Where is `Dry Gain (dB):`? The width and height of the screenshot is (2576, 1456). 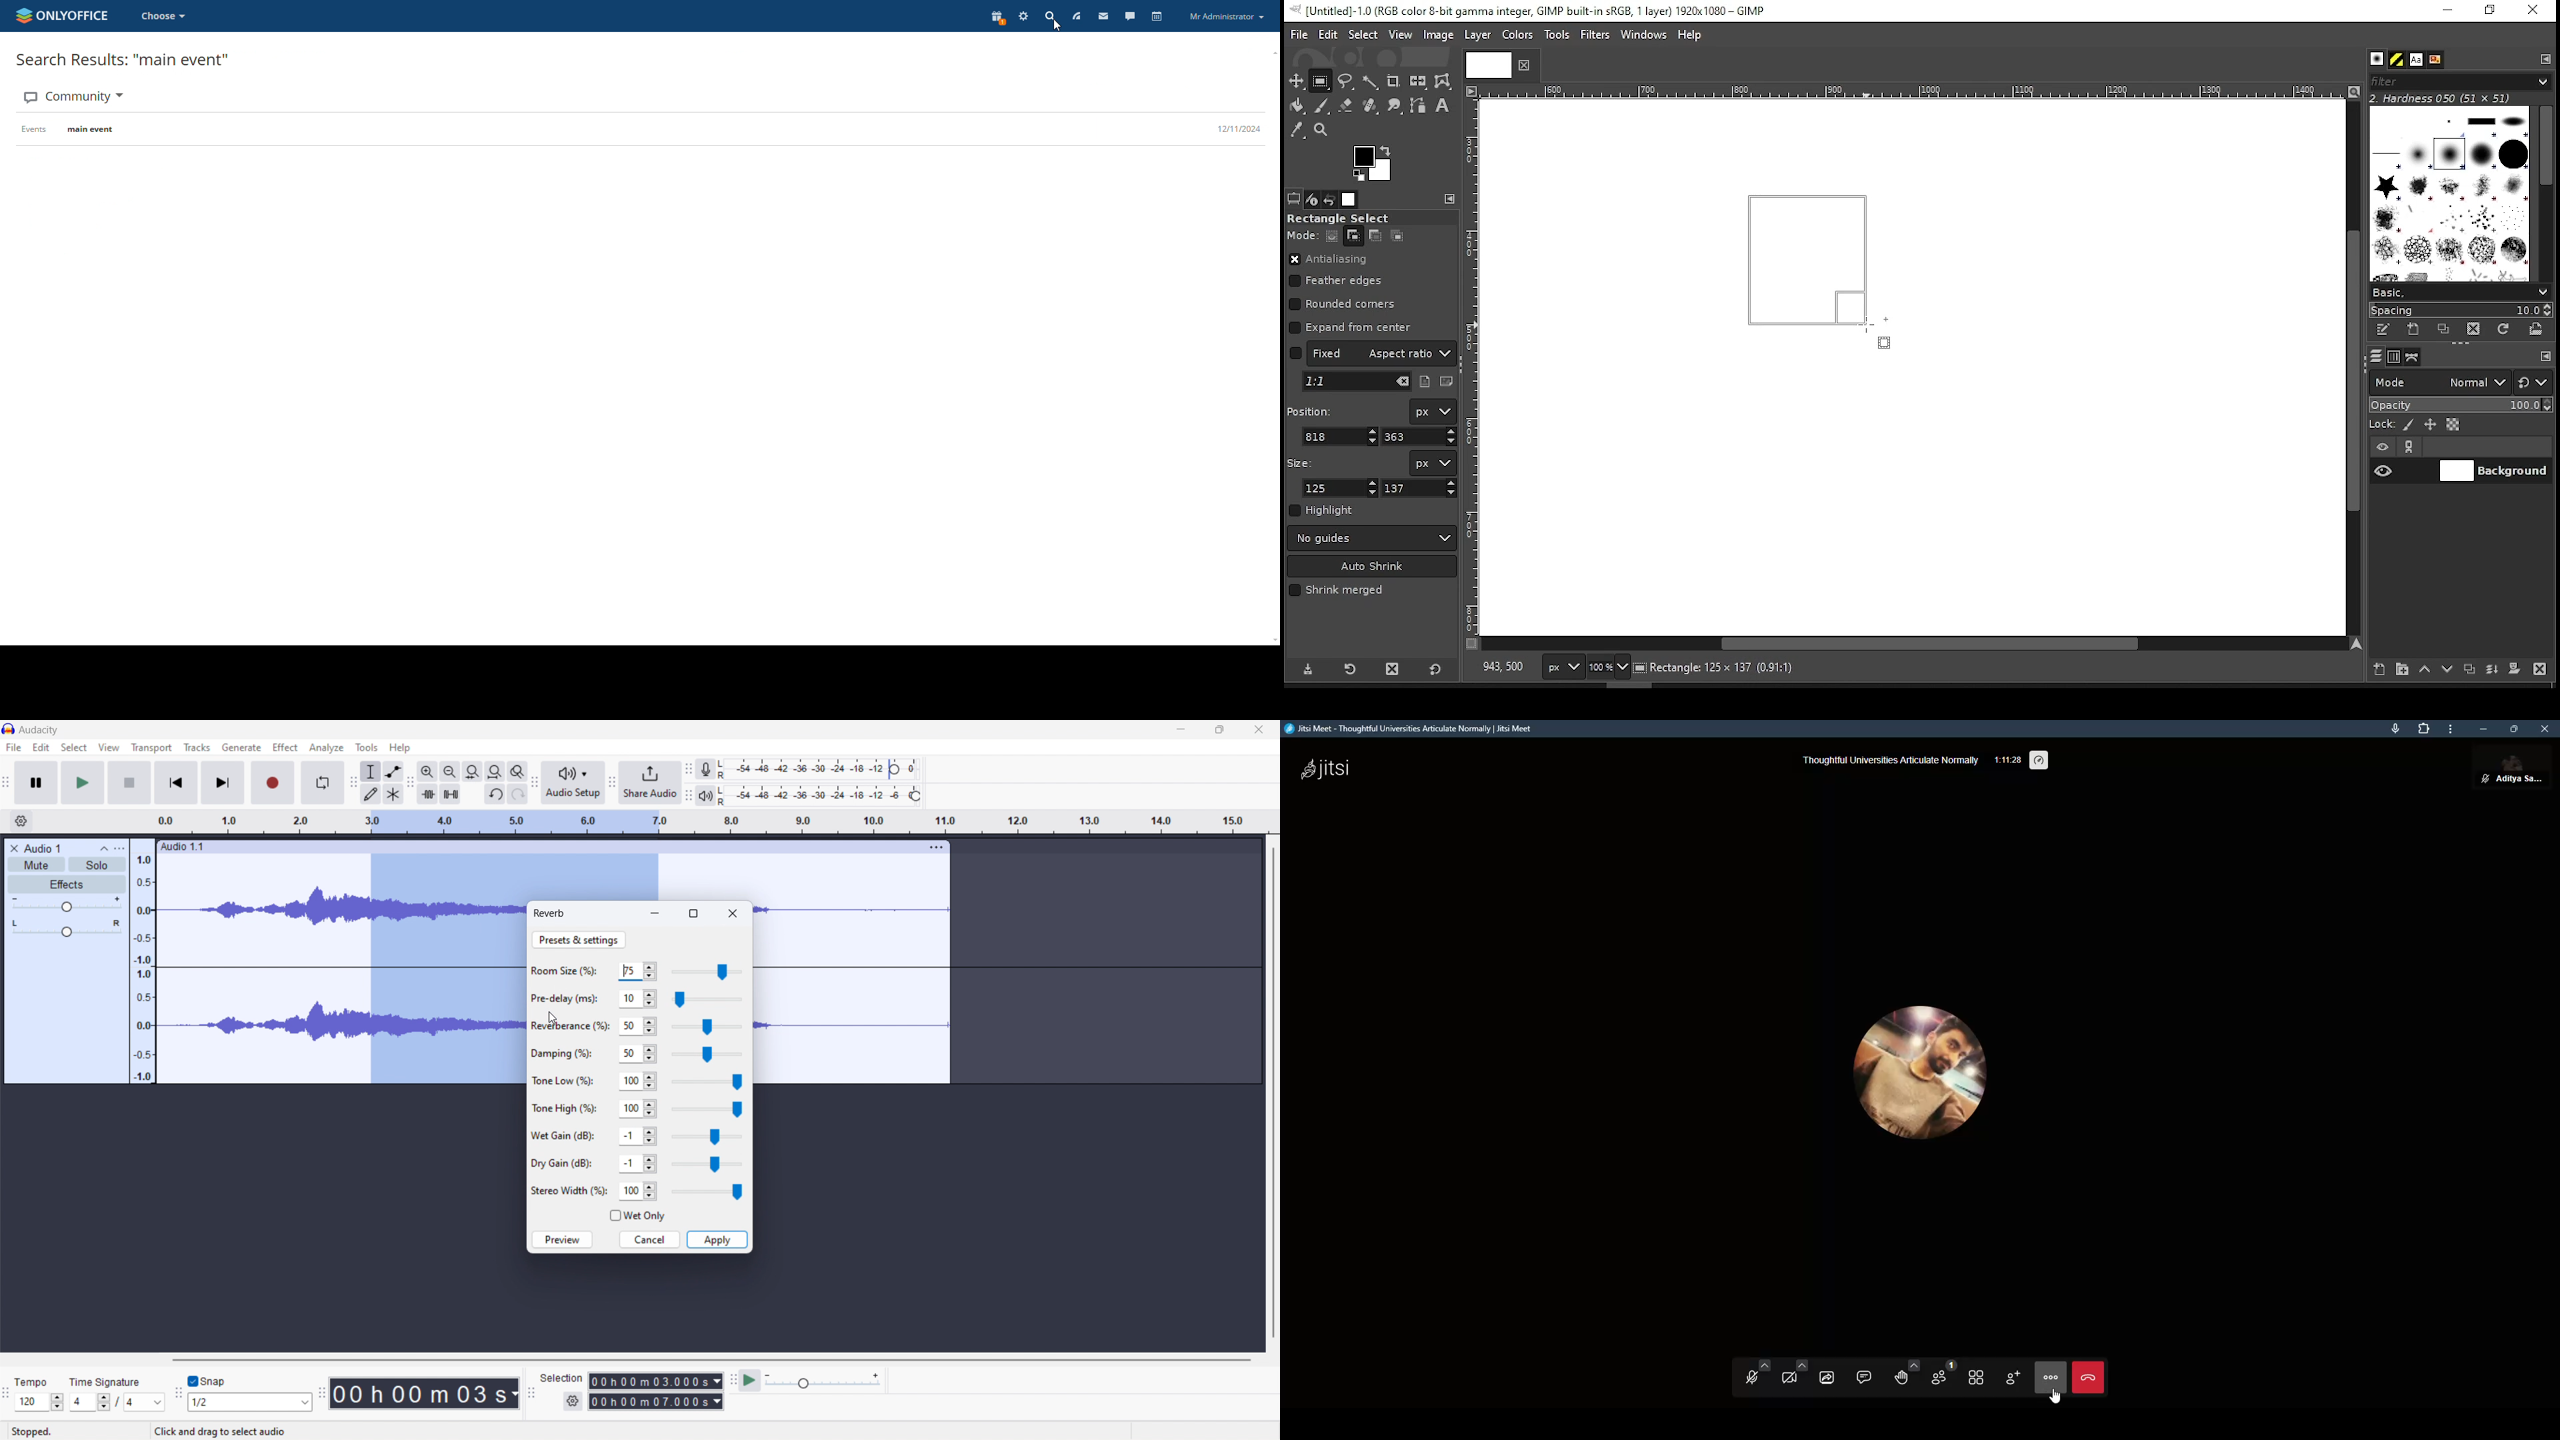 Dry Gain (dB): is located at coordinates (563, 1165).